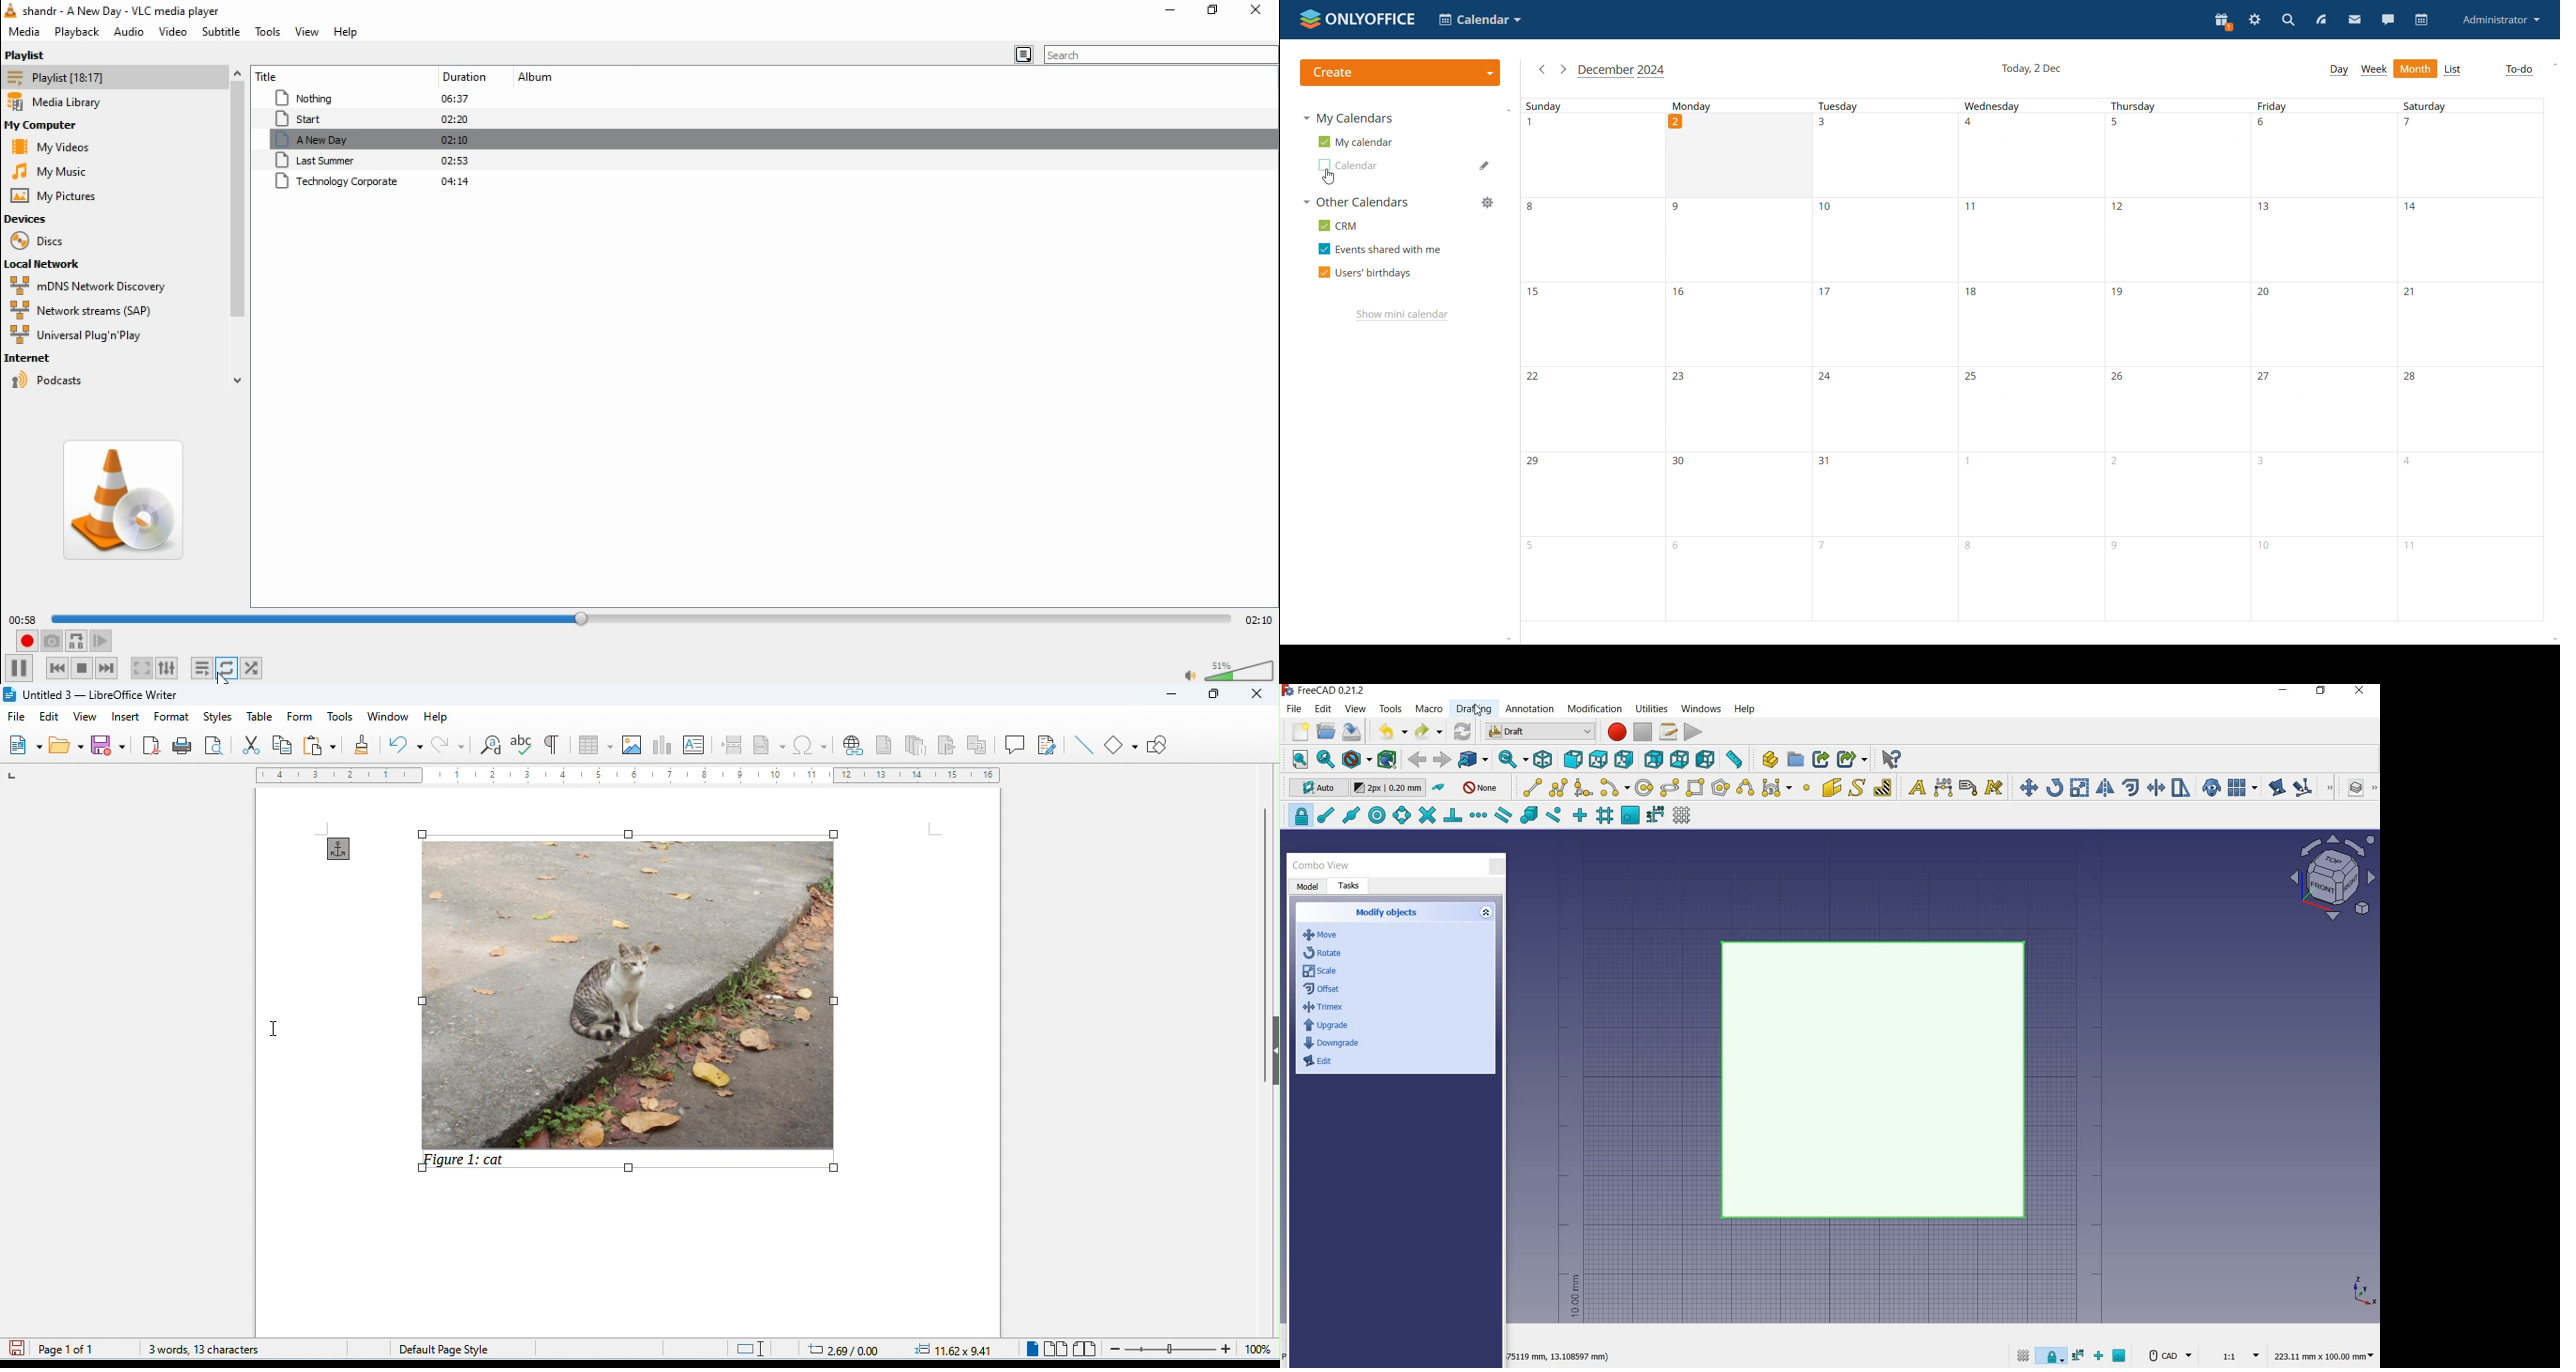 The height and width of the screenshot is (1372, 2576). I want to click on cursor position, so click(835, 1348).